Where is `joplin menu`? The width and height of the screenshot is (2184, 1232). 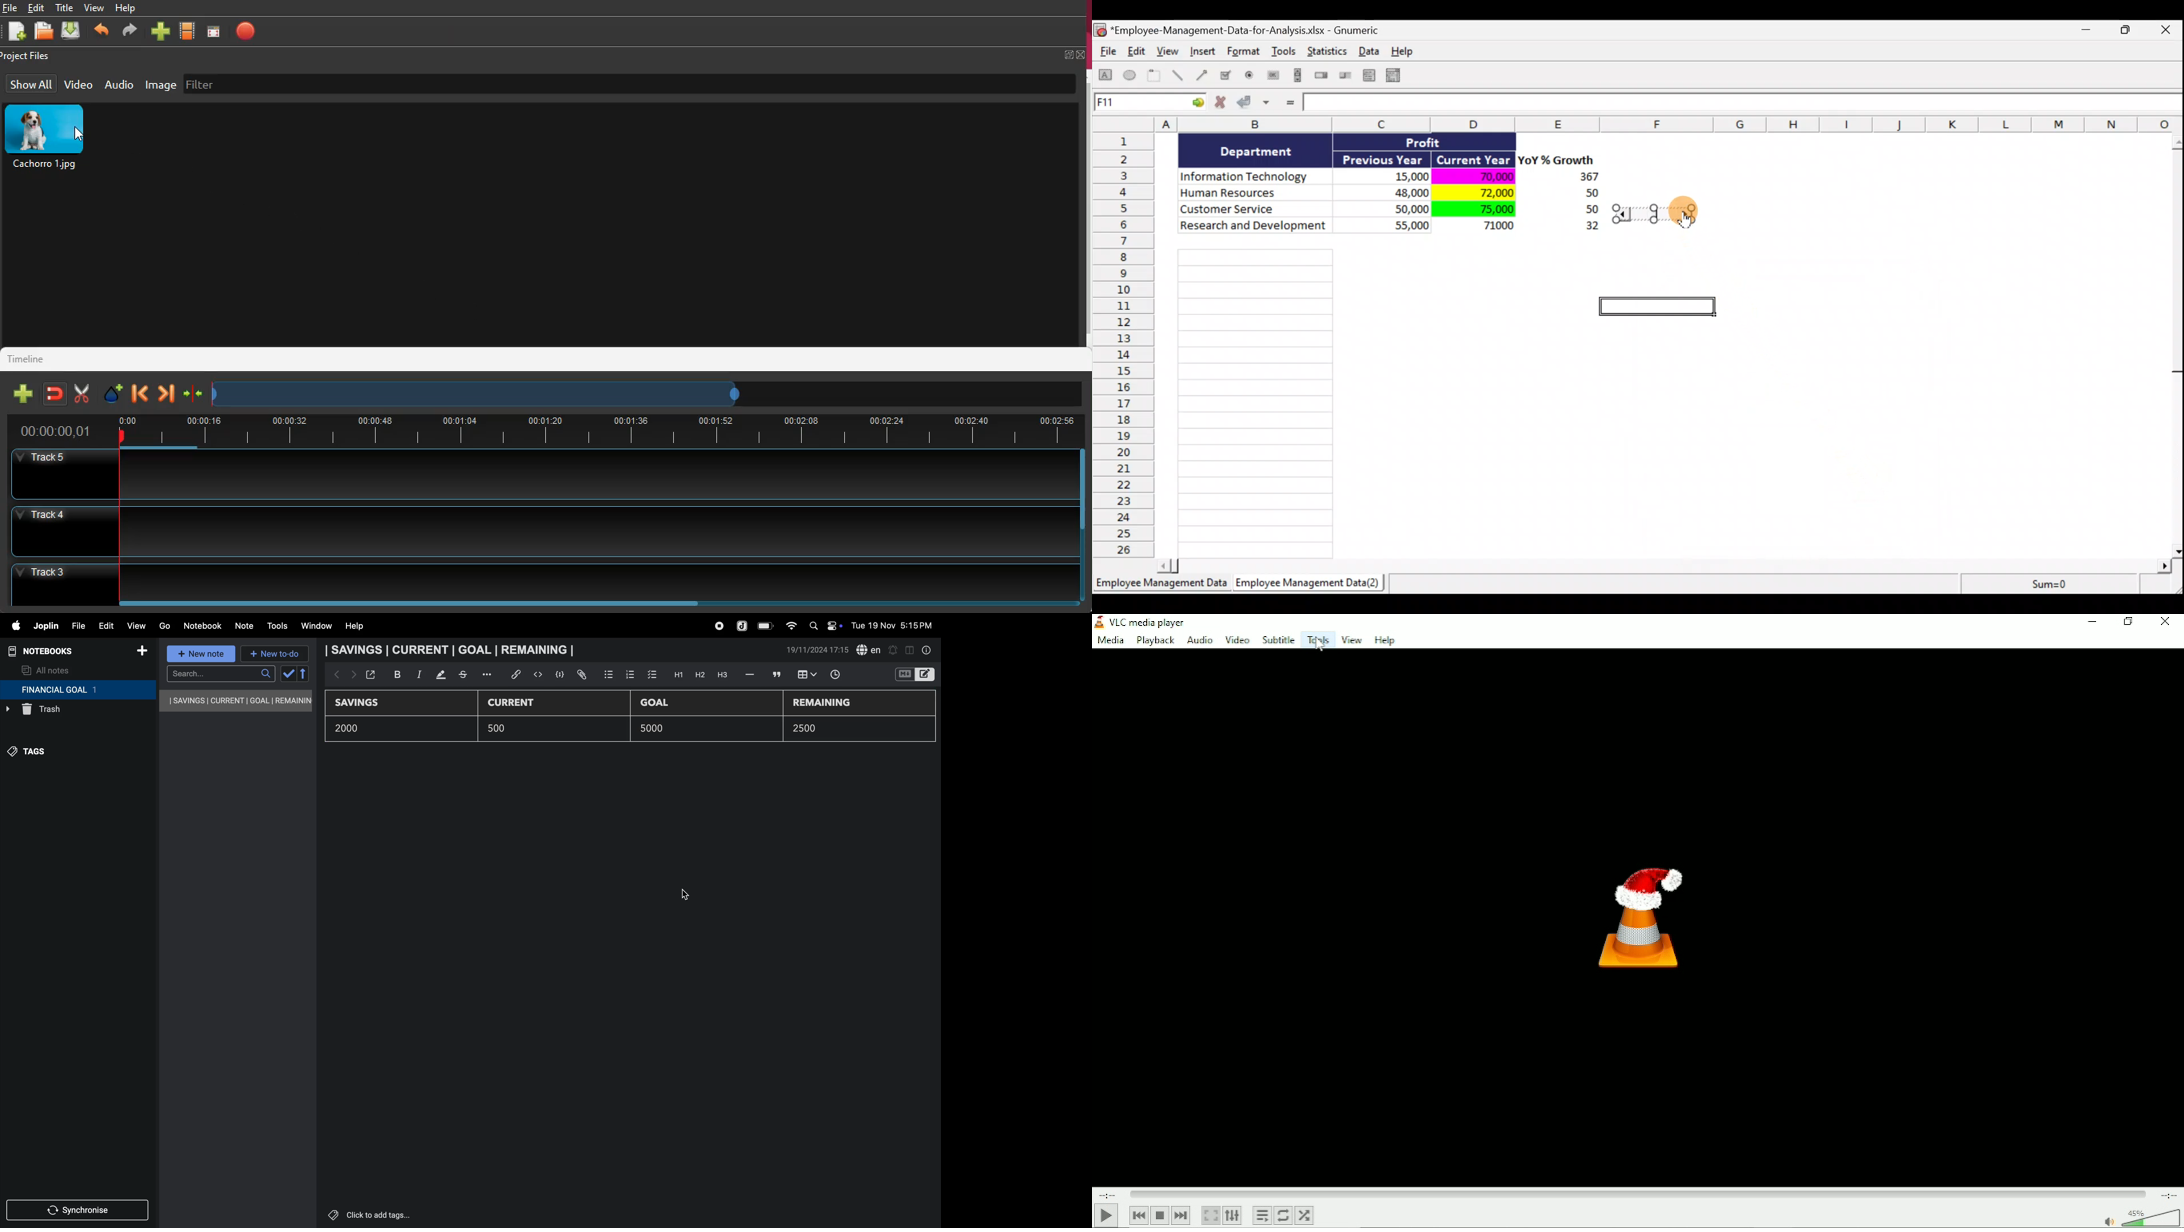
joplin menu is located at coordinates (44, 626).